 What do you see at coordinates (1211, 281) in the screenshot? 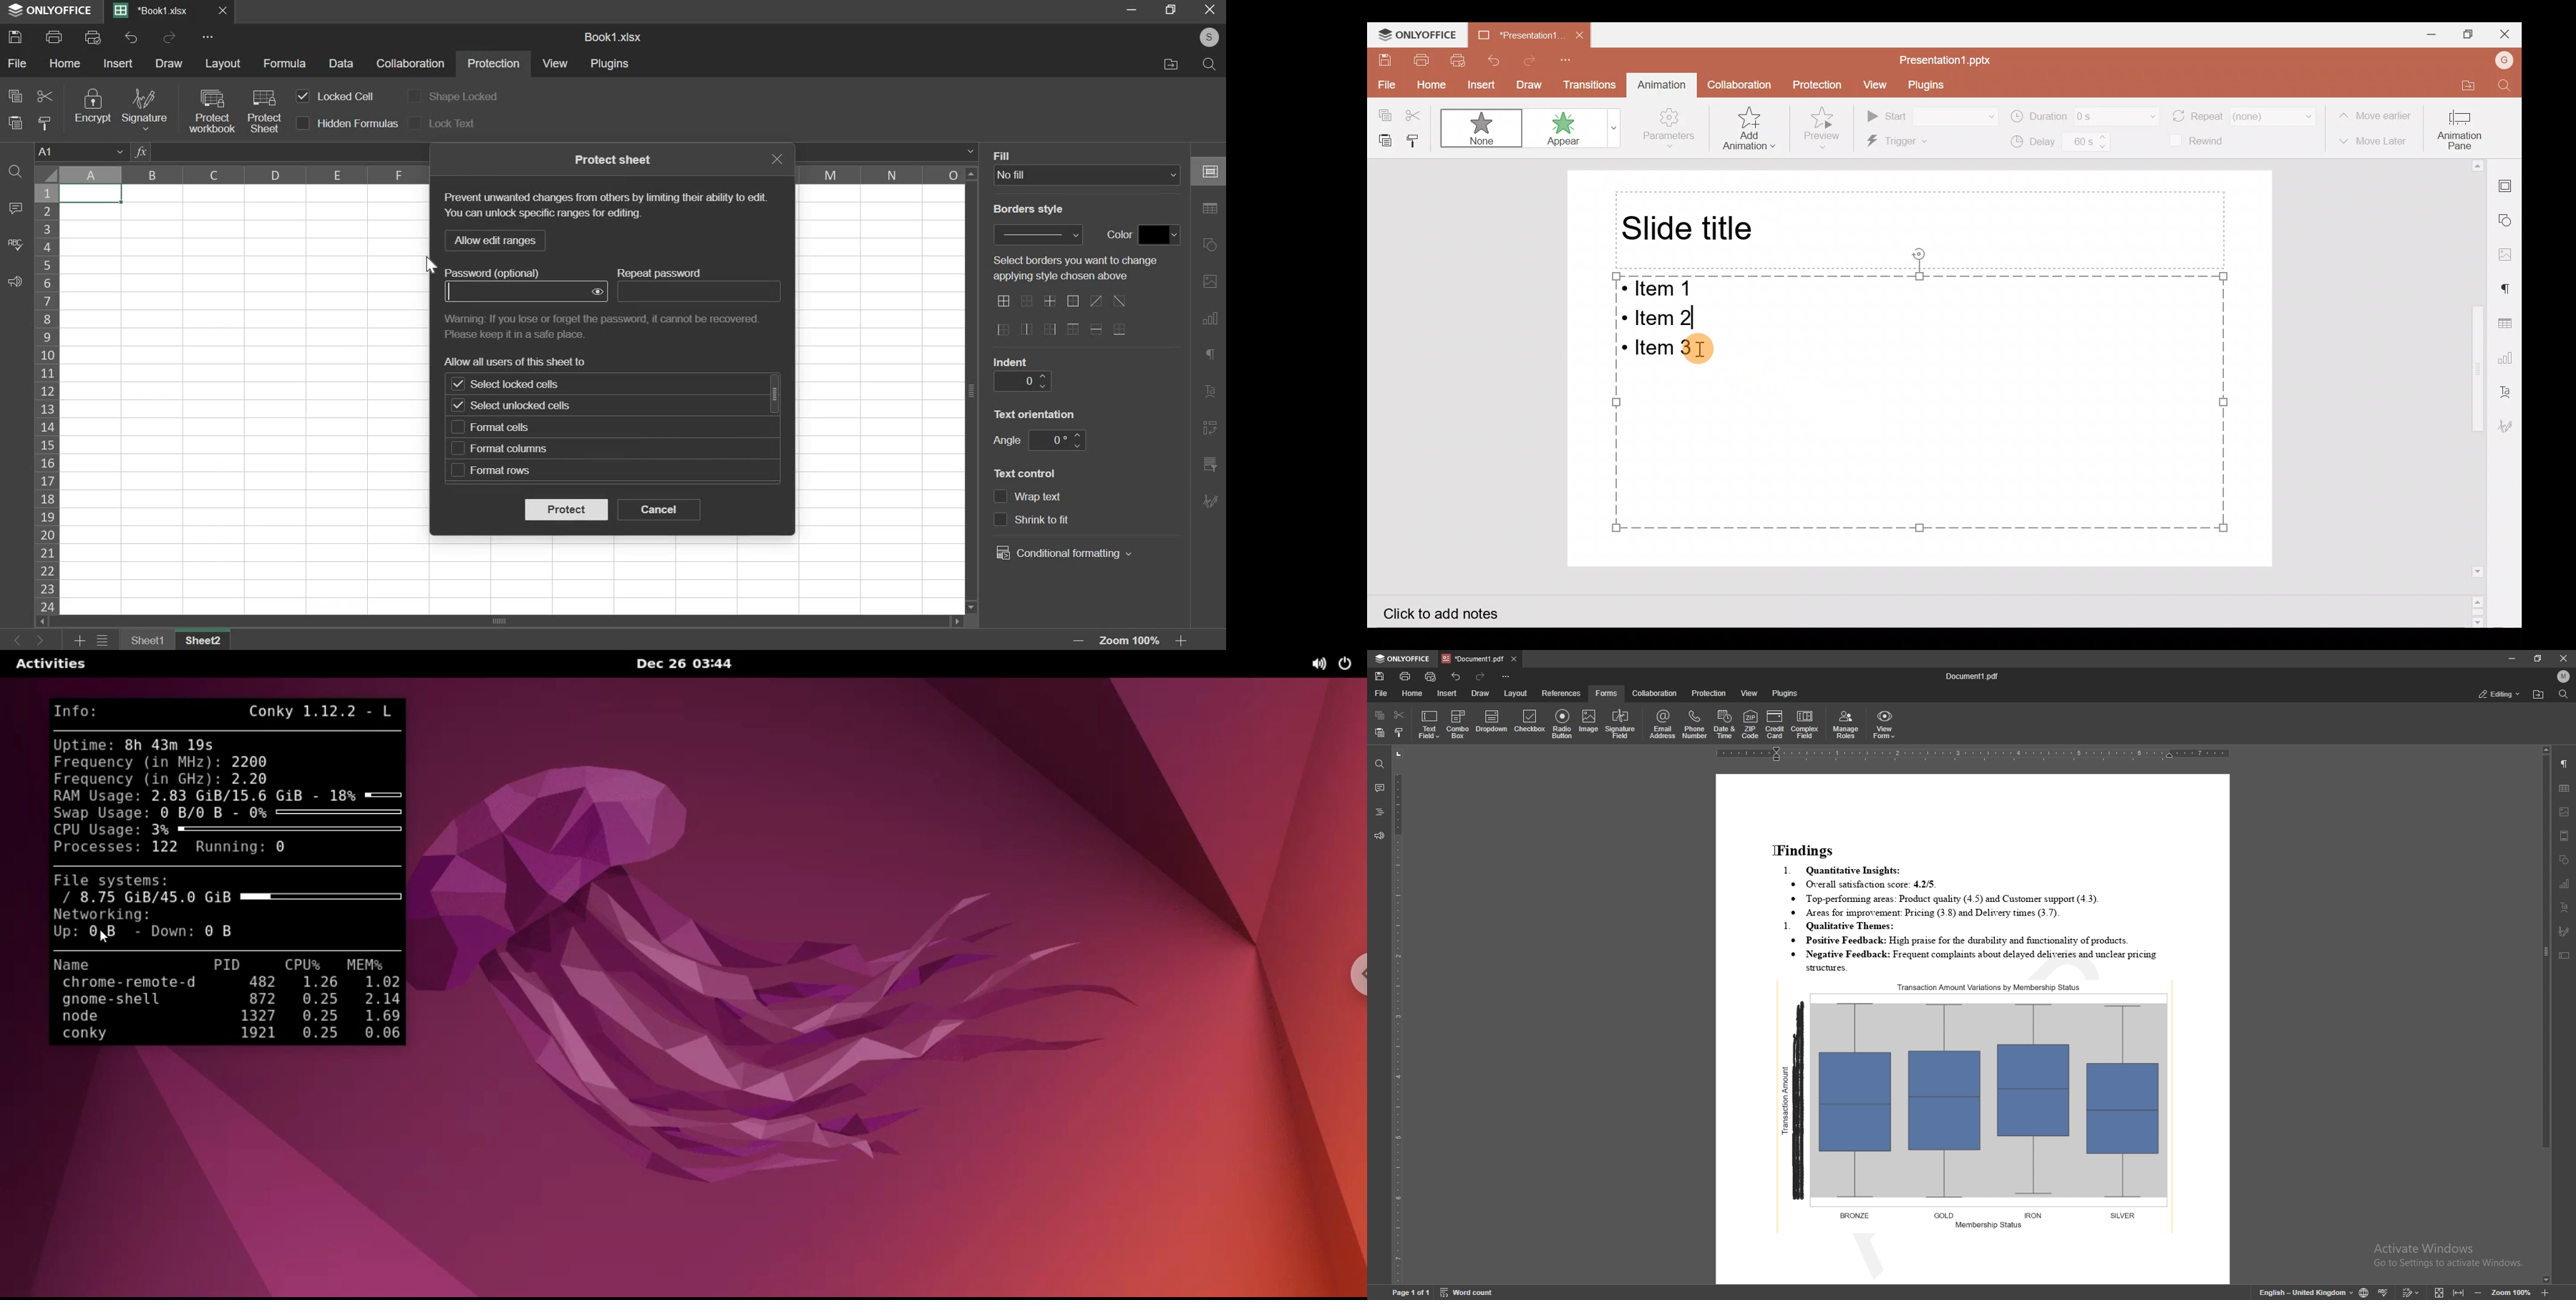
I see `right side bar` at bounding box center [1211, 281].